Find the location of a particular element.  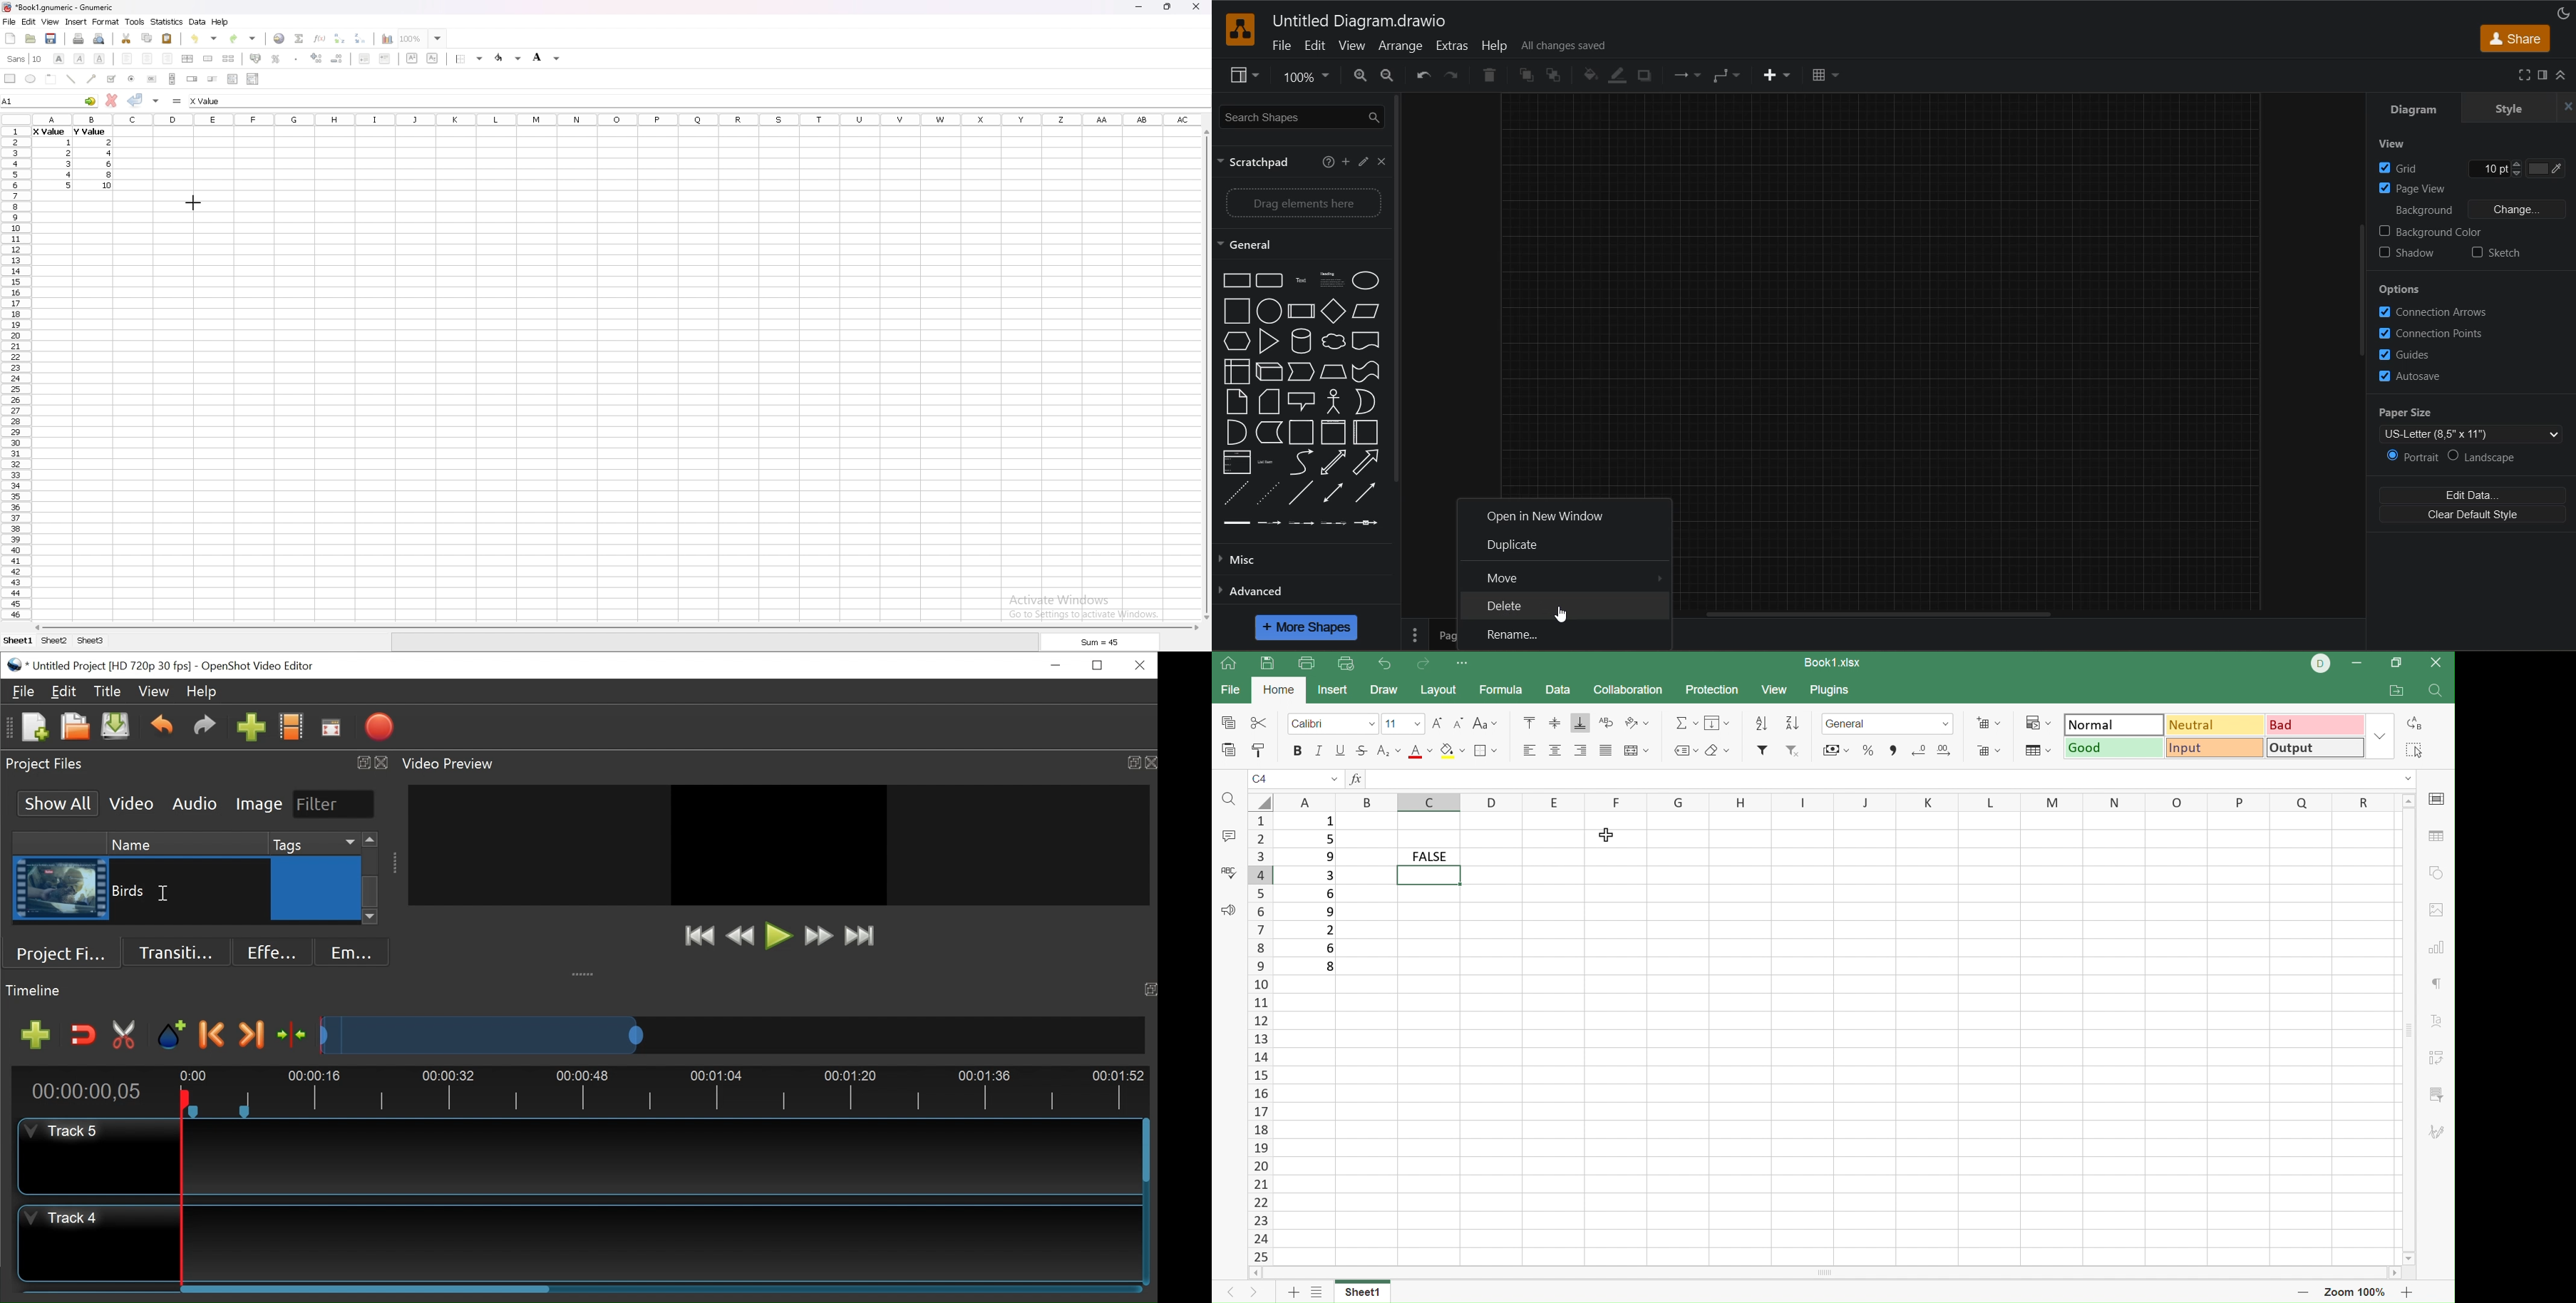

Scroll left is located at coordinates (1255, 1273).